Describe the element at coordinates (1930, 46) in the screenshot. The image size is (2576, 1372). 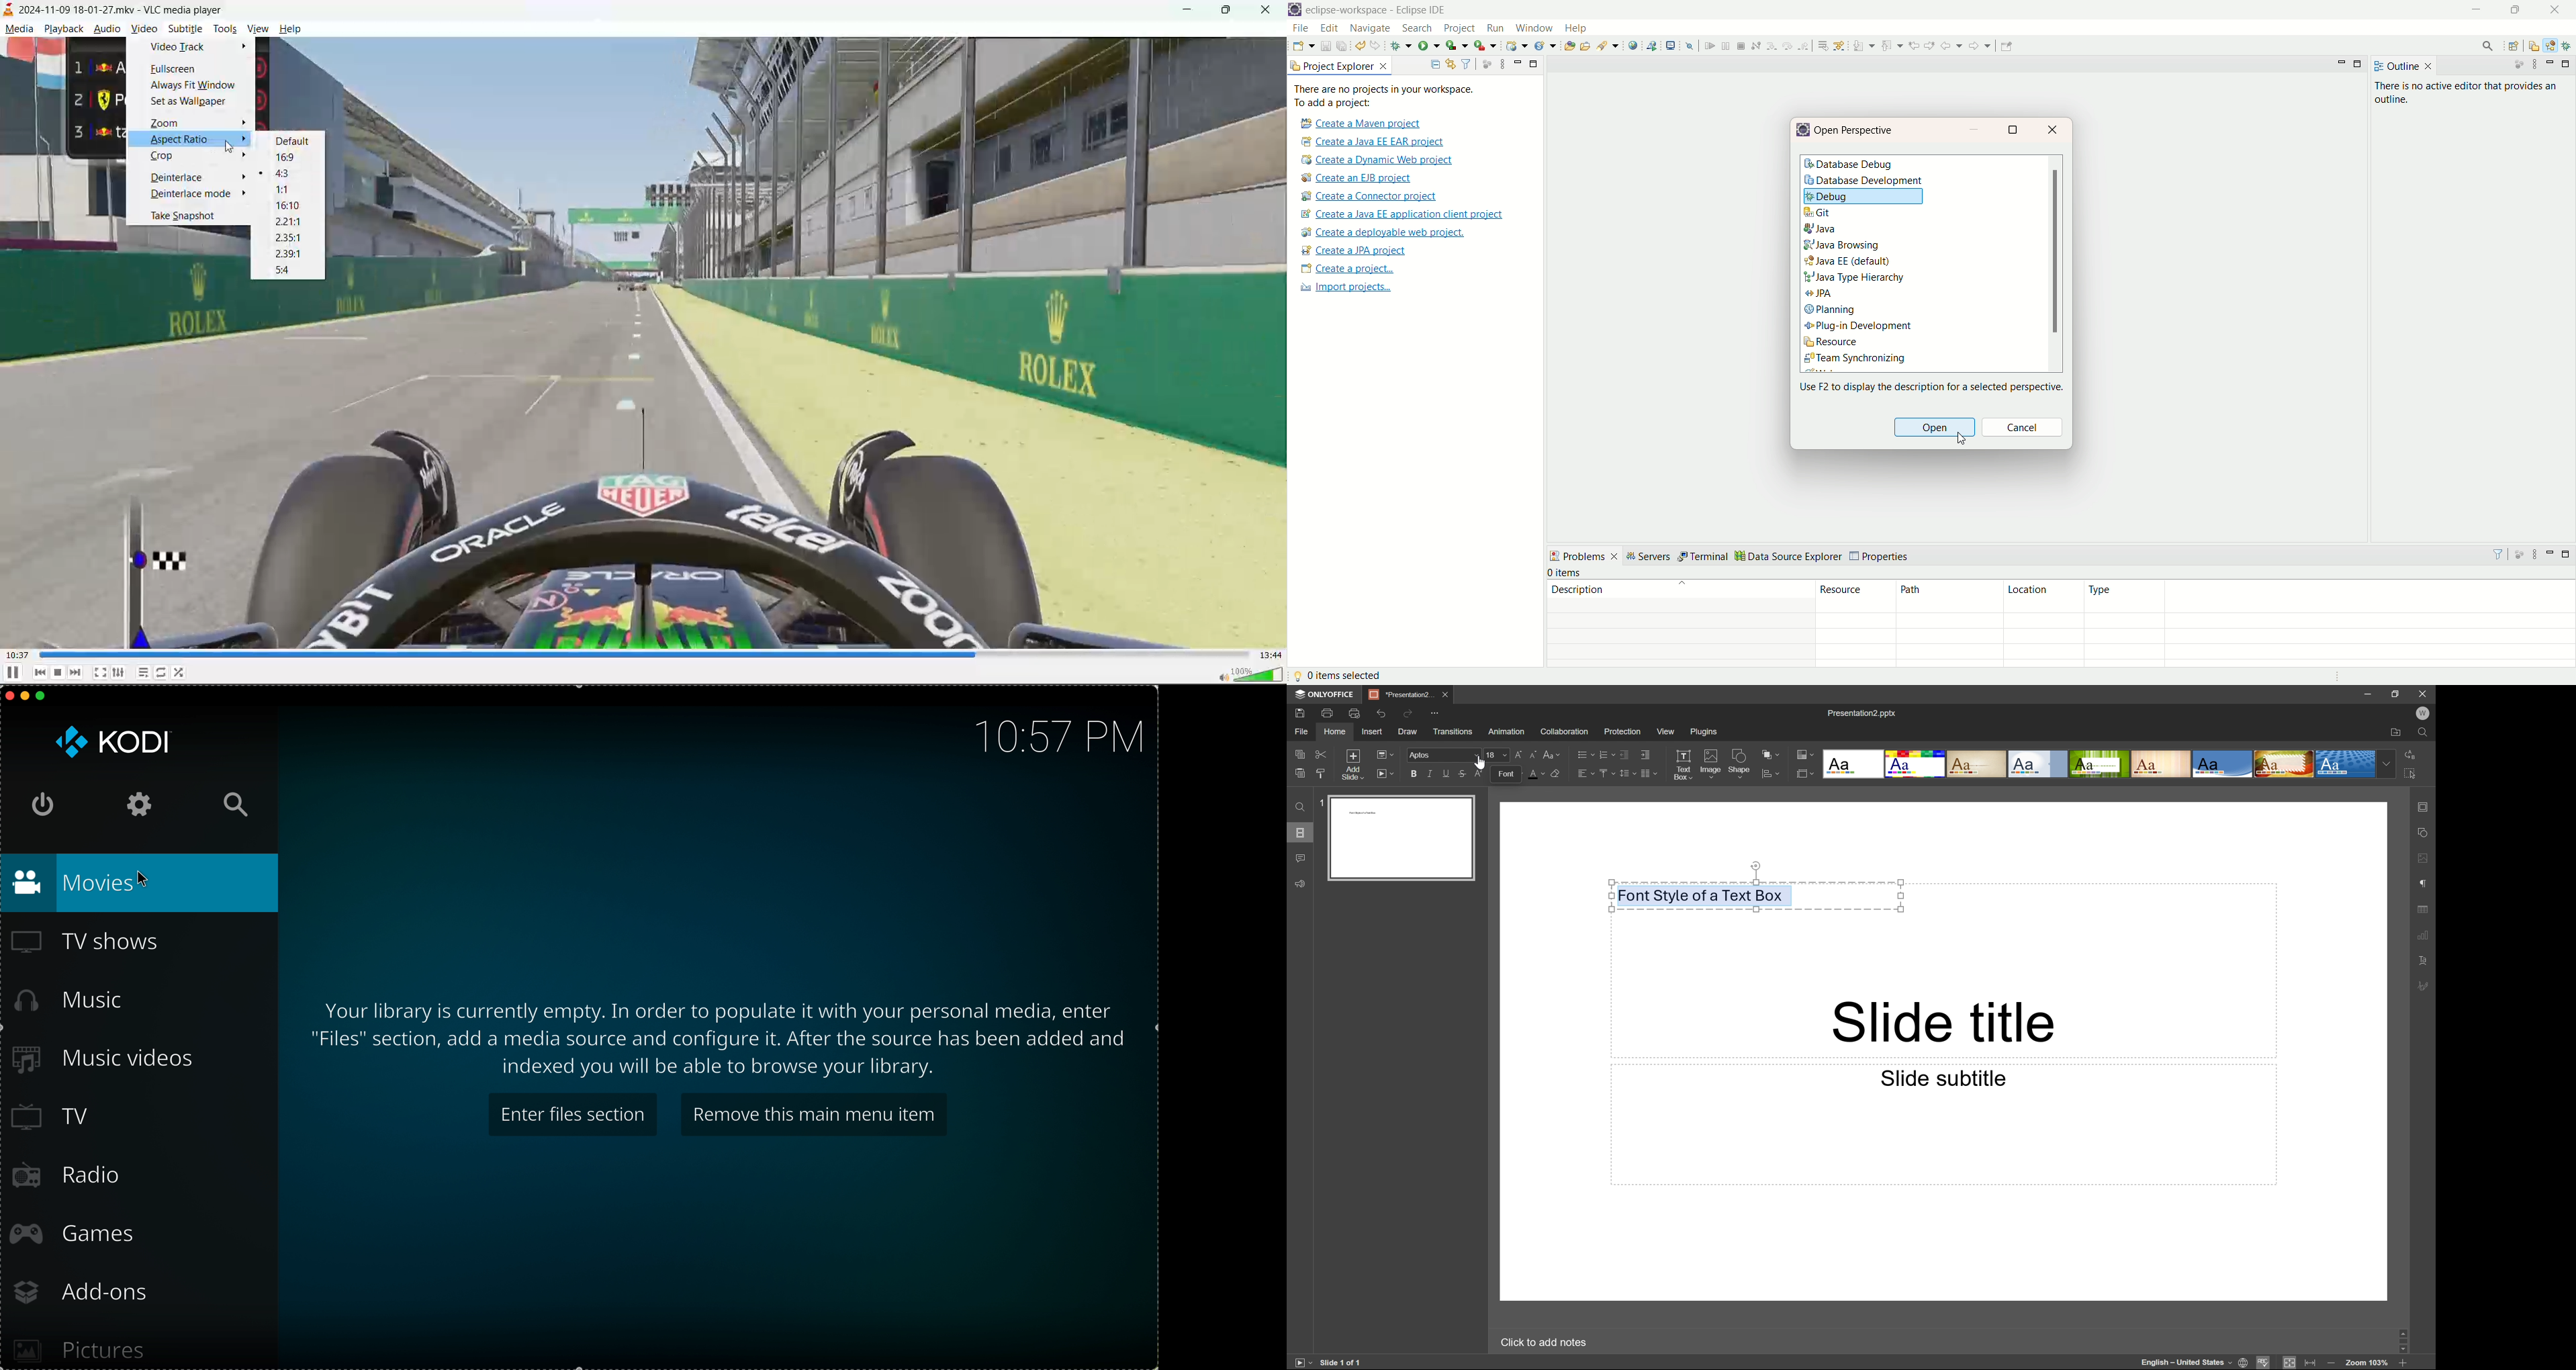
I see `previous edit location` at that location.